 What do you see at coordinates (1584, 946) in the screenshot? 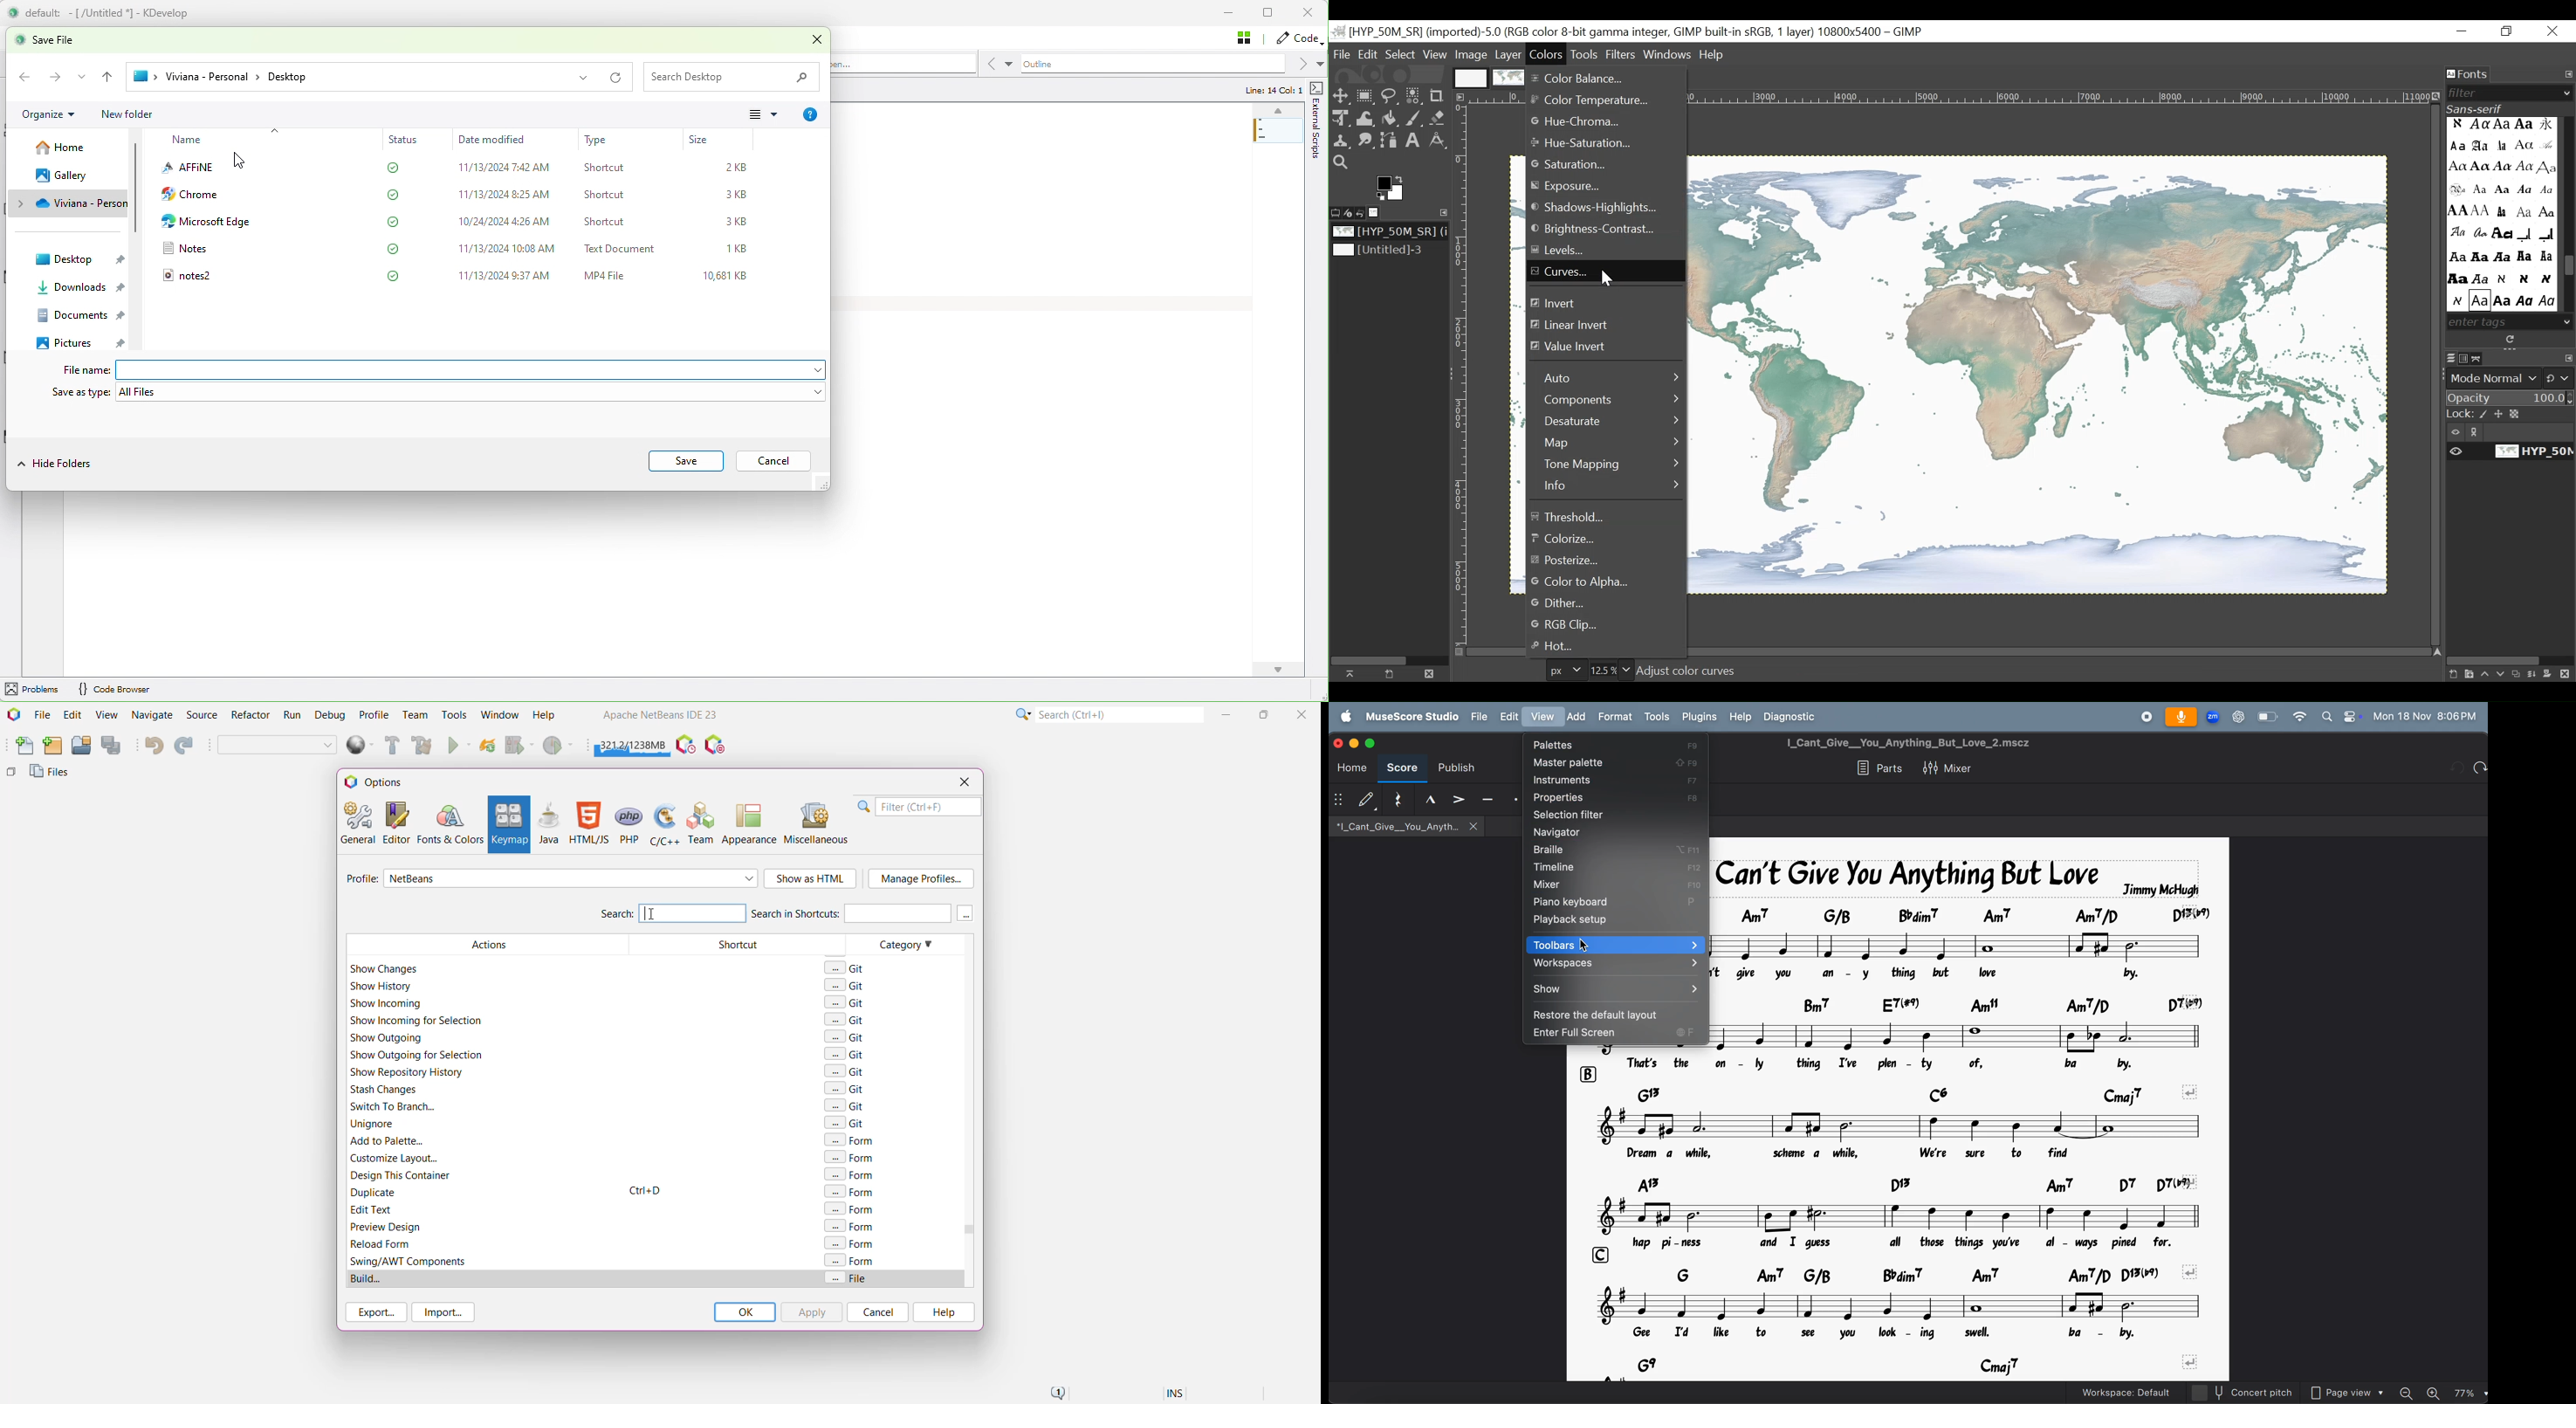
I see `curosr` at bounding box center [1584, 946].